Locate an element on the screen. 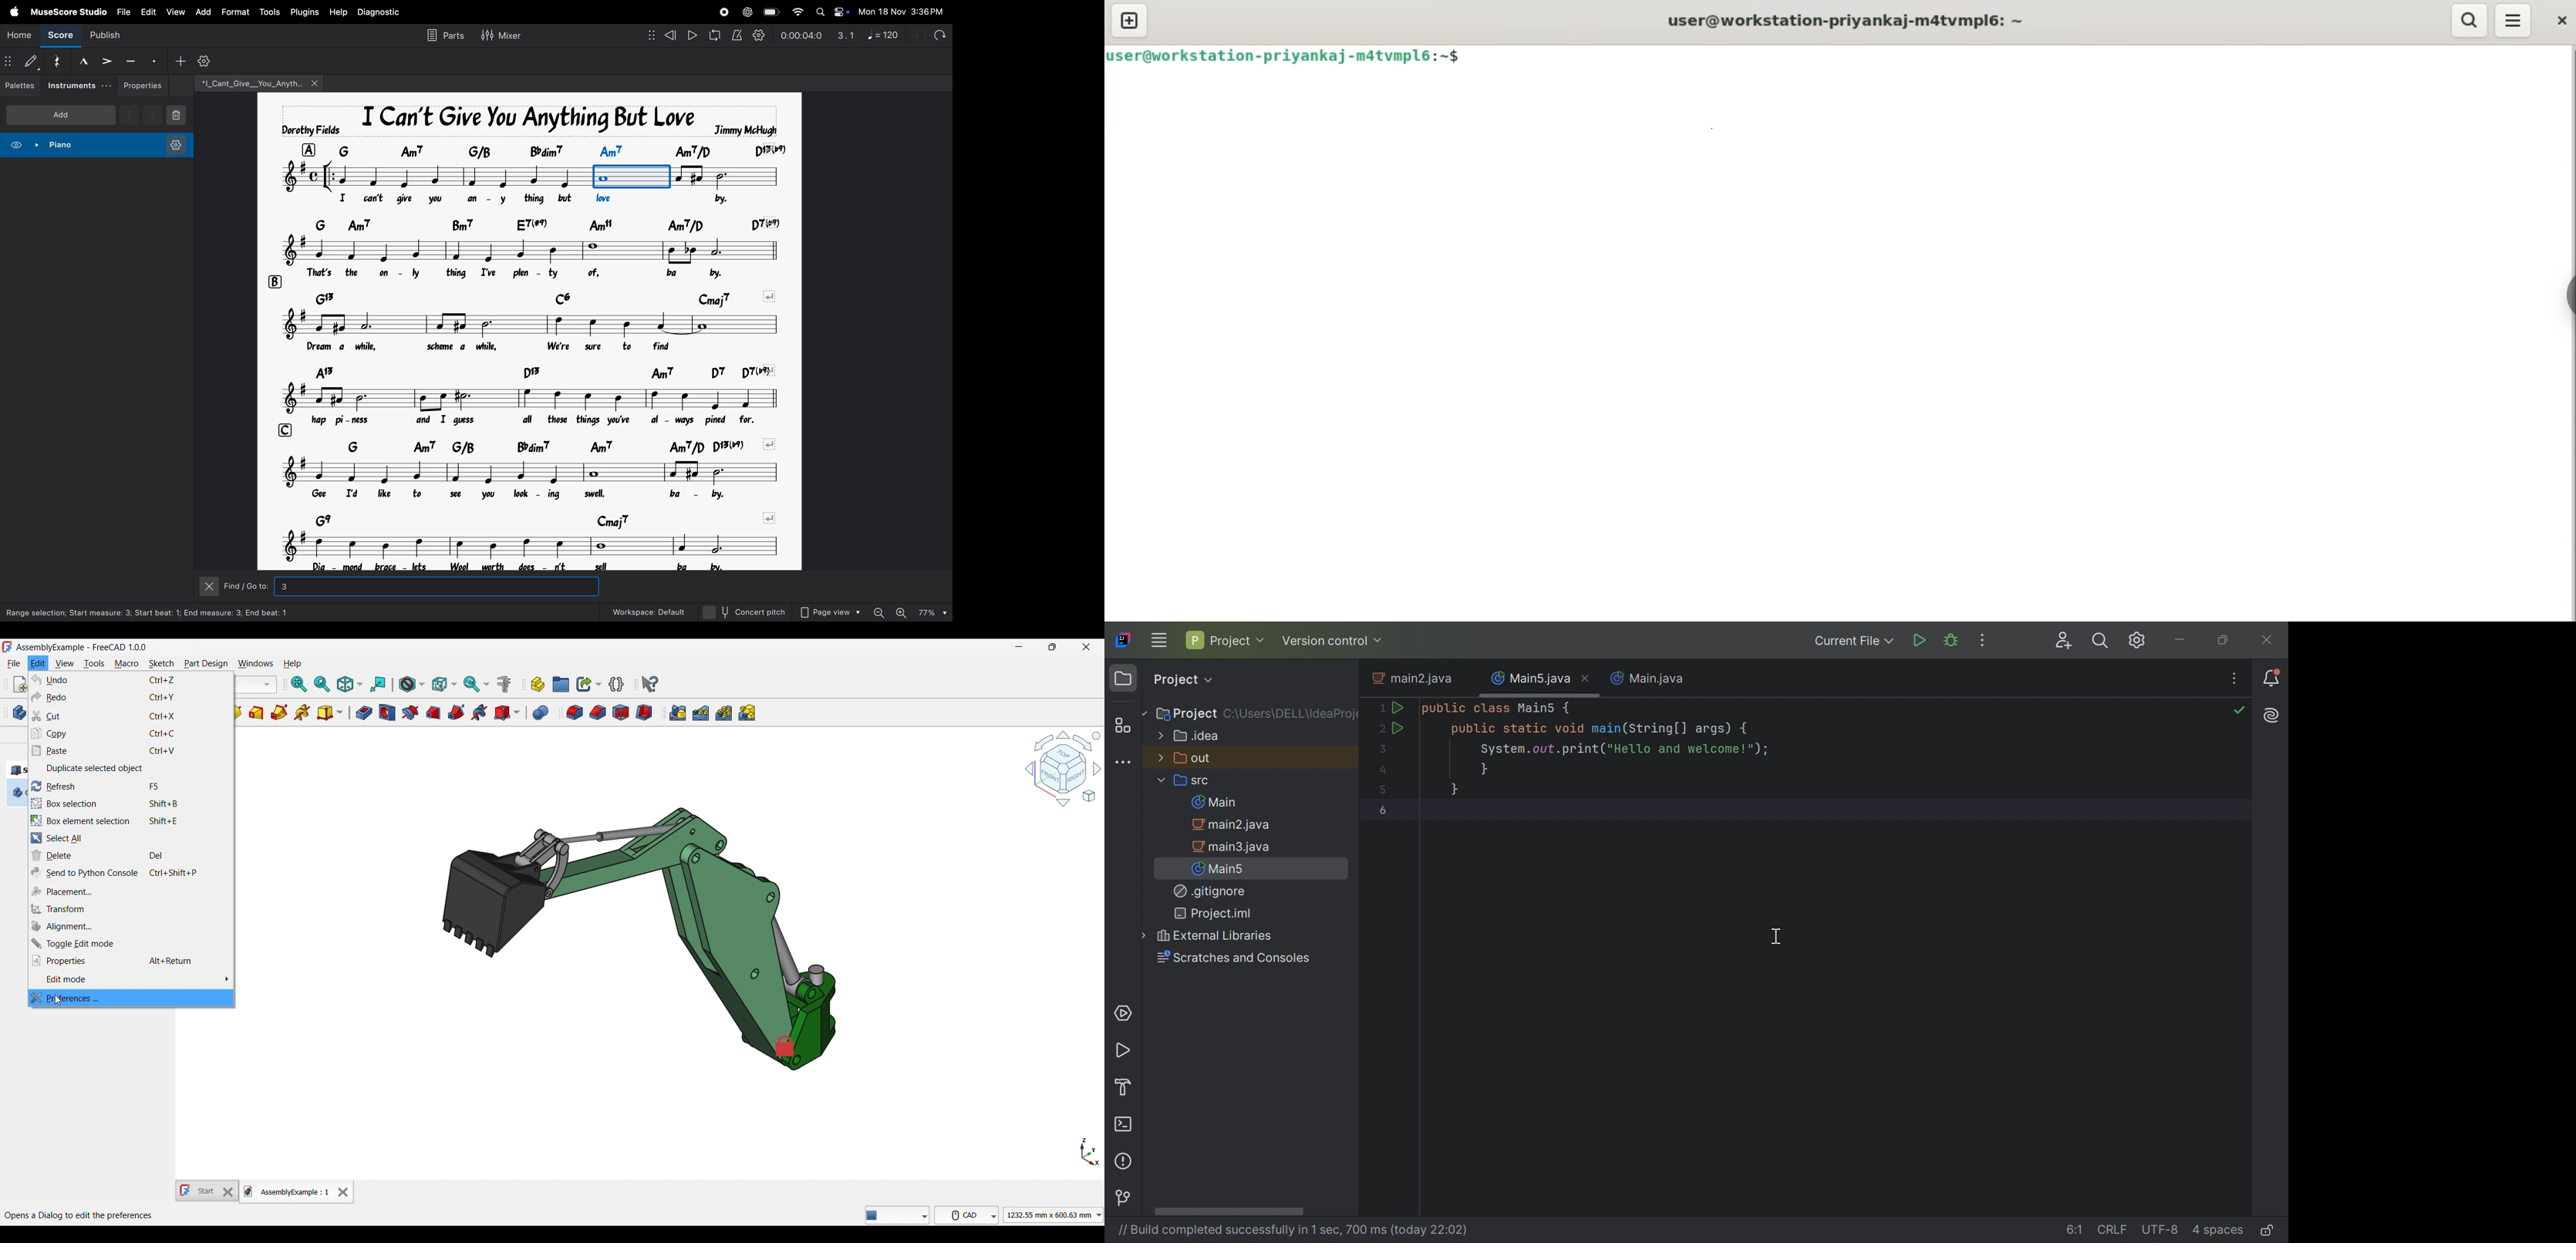 The height and width of the screenshot is (1260, 2576). selection information is located at coordinates (150, 611).